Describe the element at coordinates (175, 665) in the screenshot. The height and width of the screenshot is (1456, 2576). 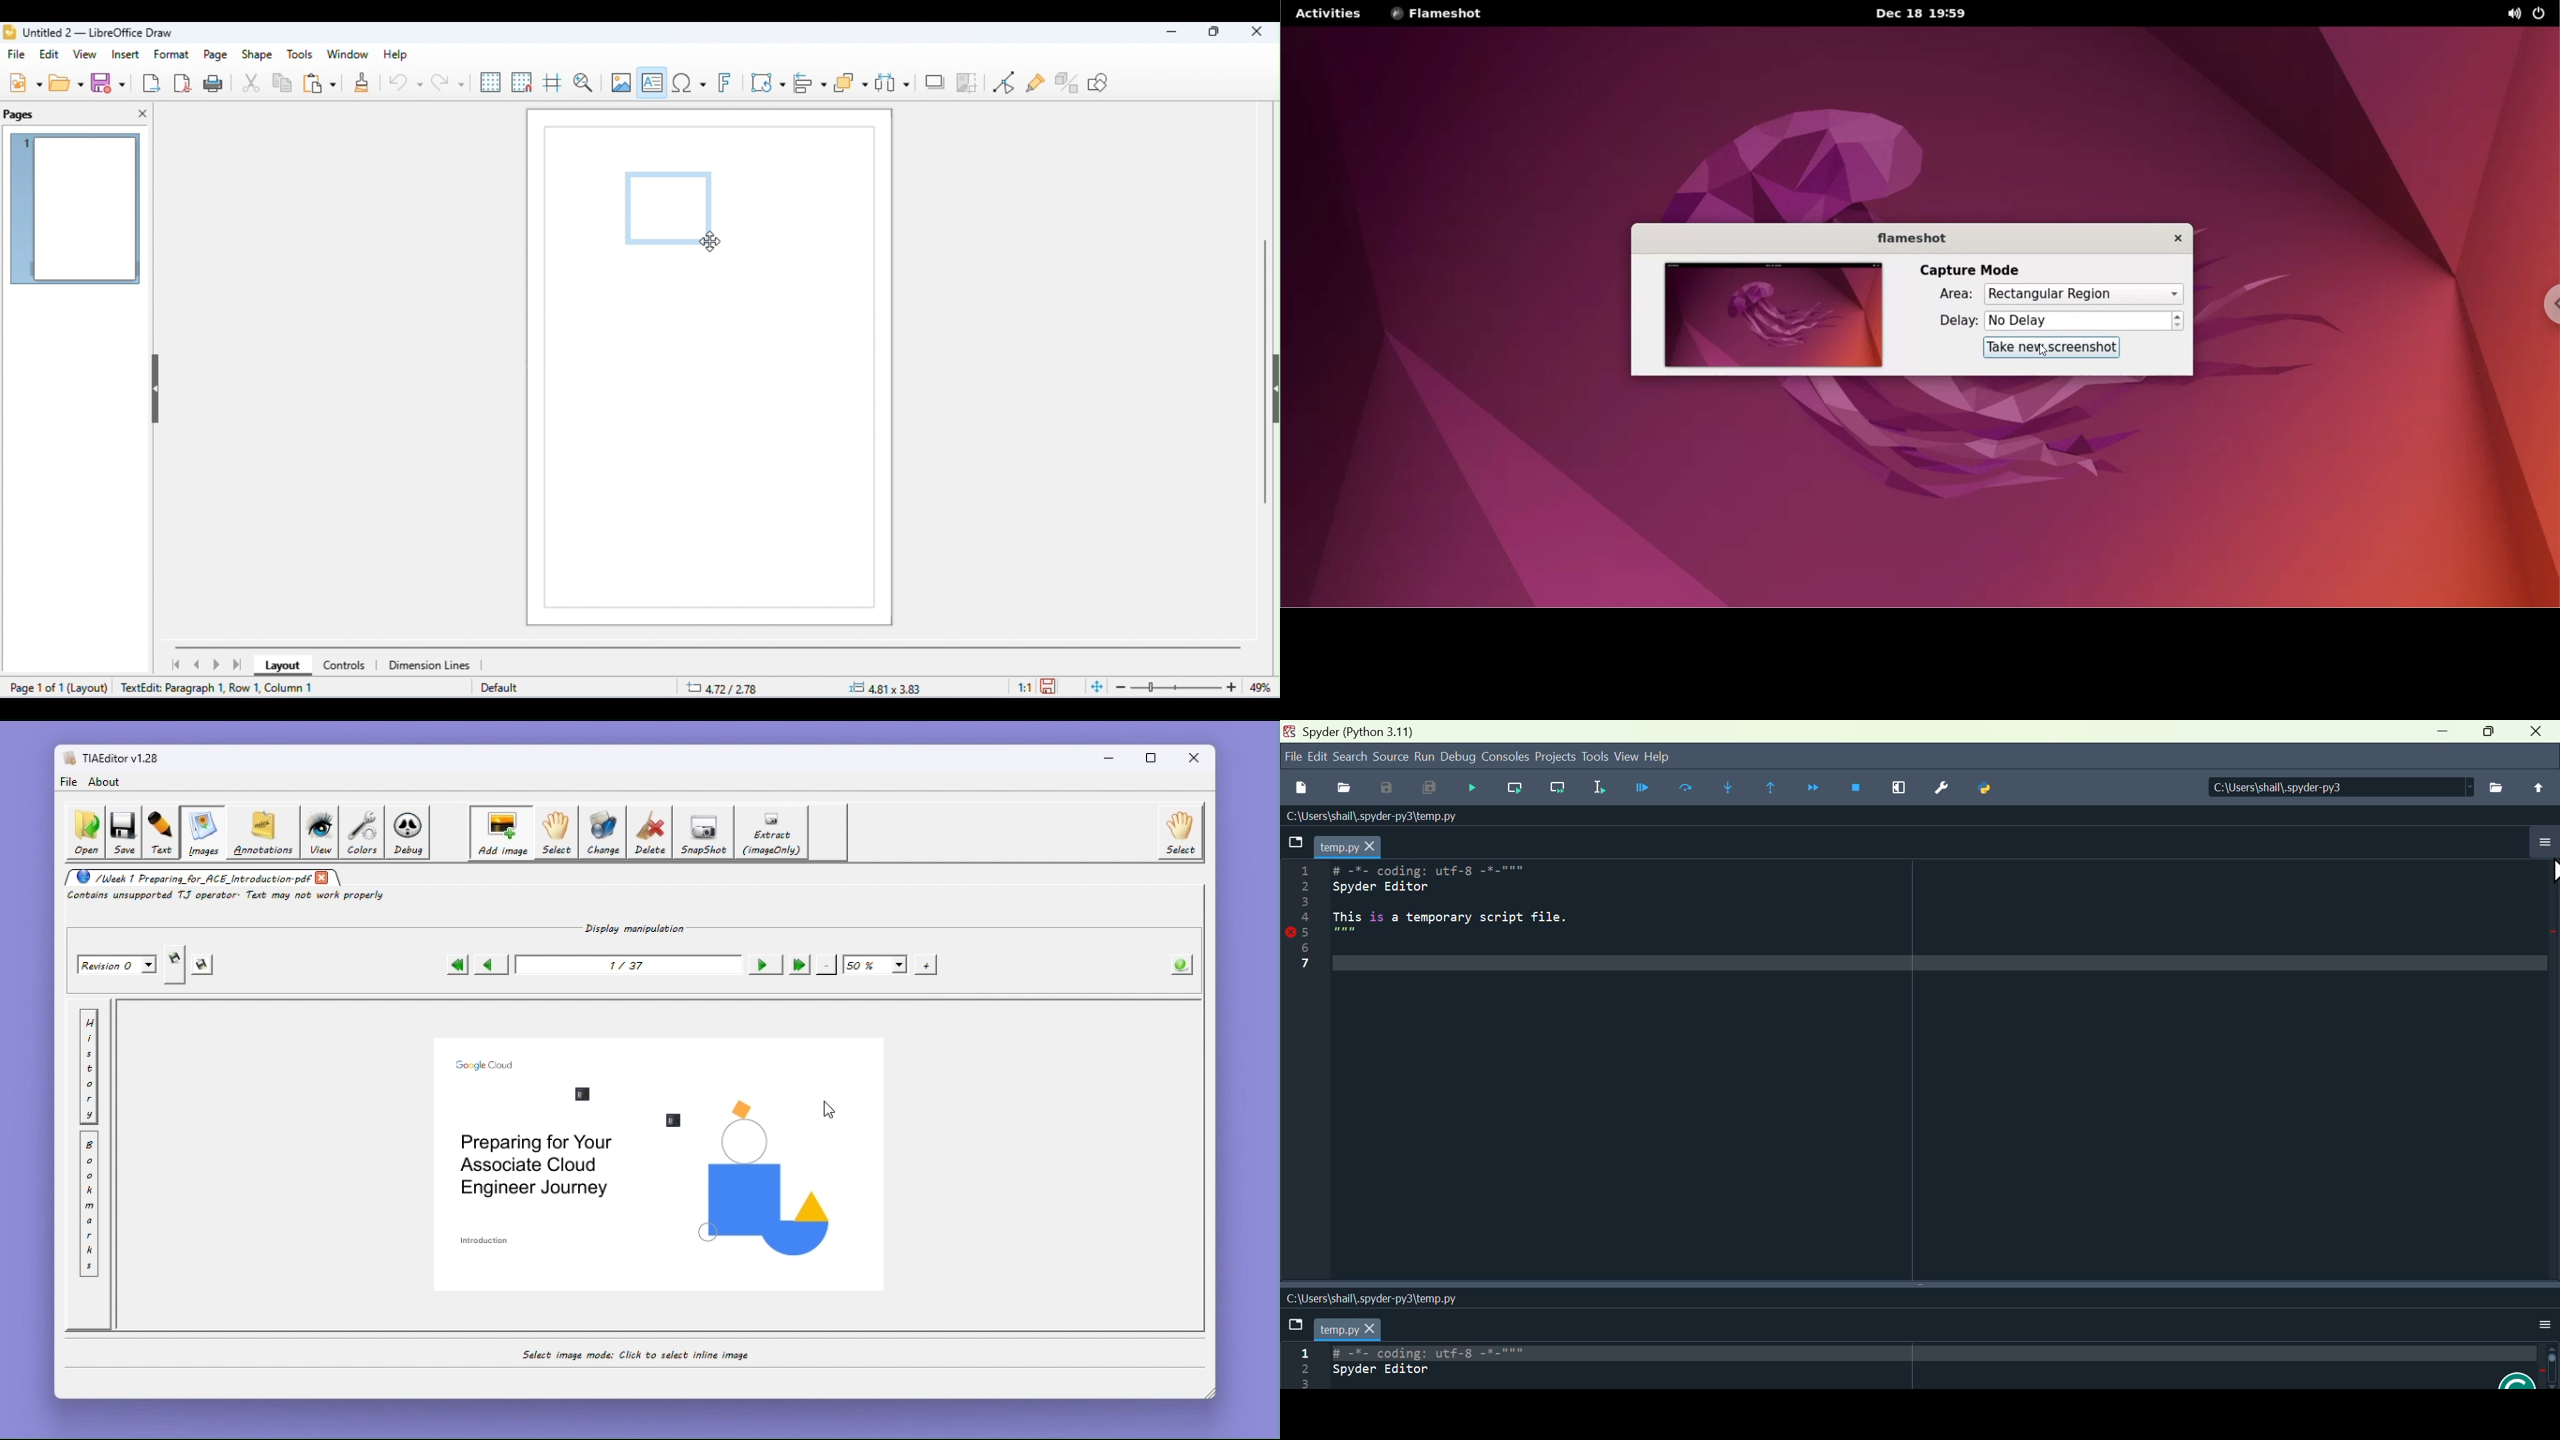
I see `first page` at that location.